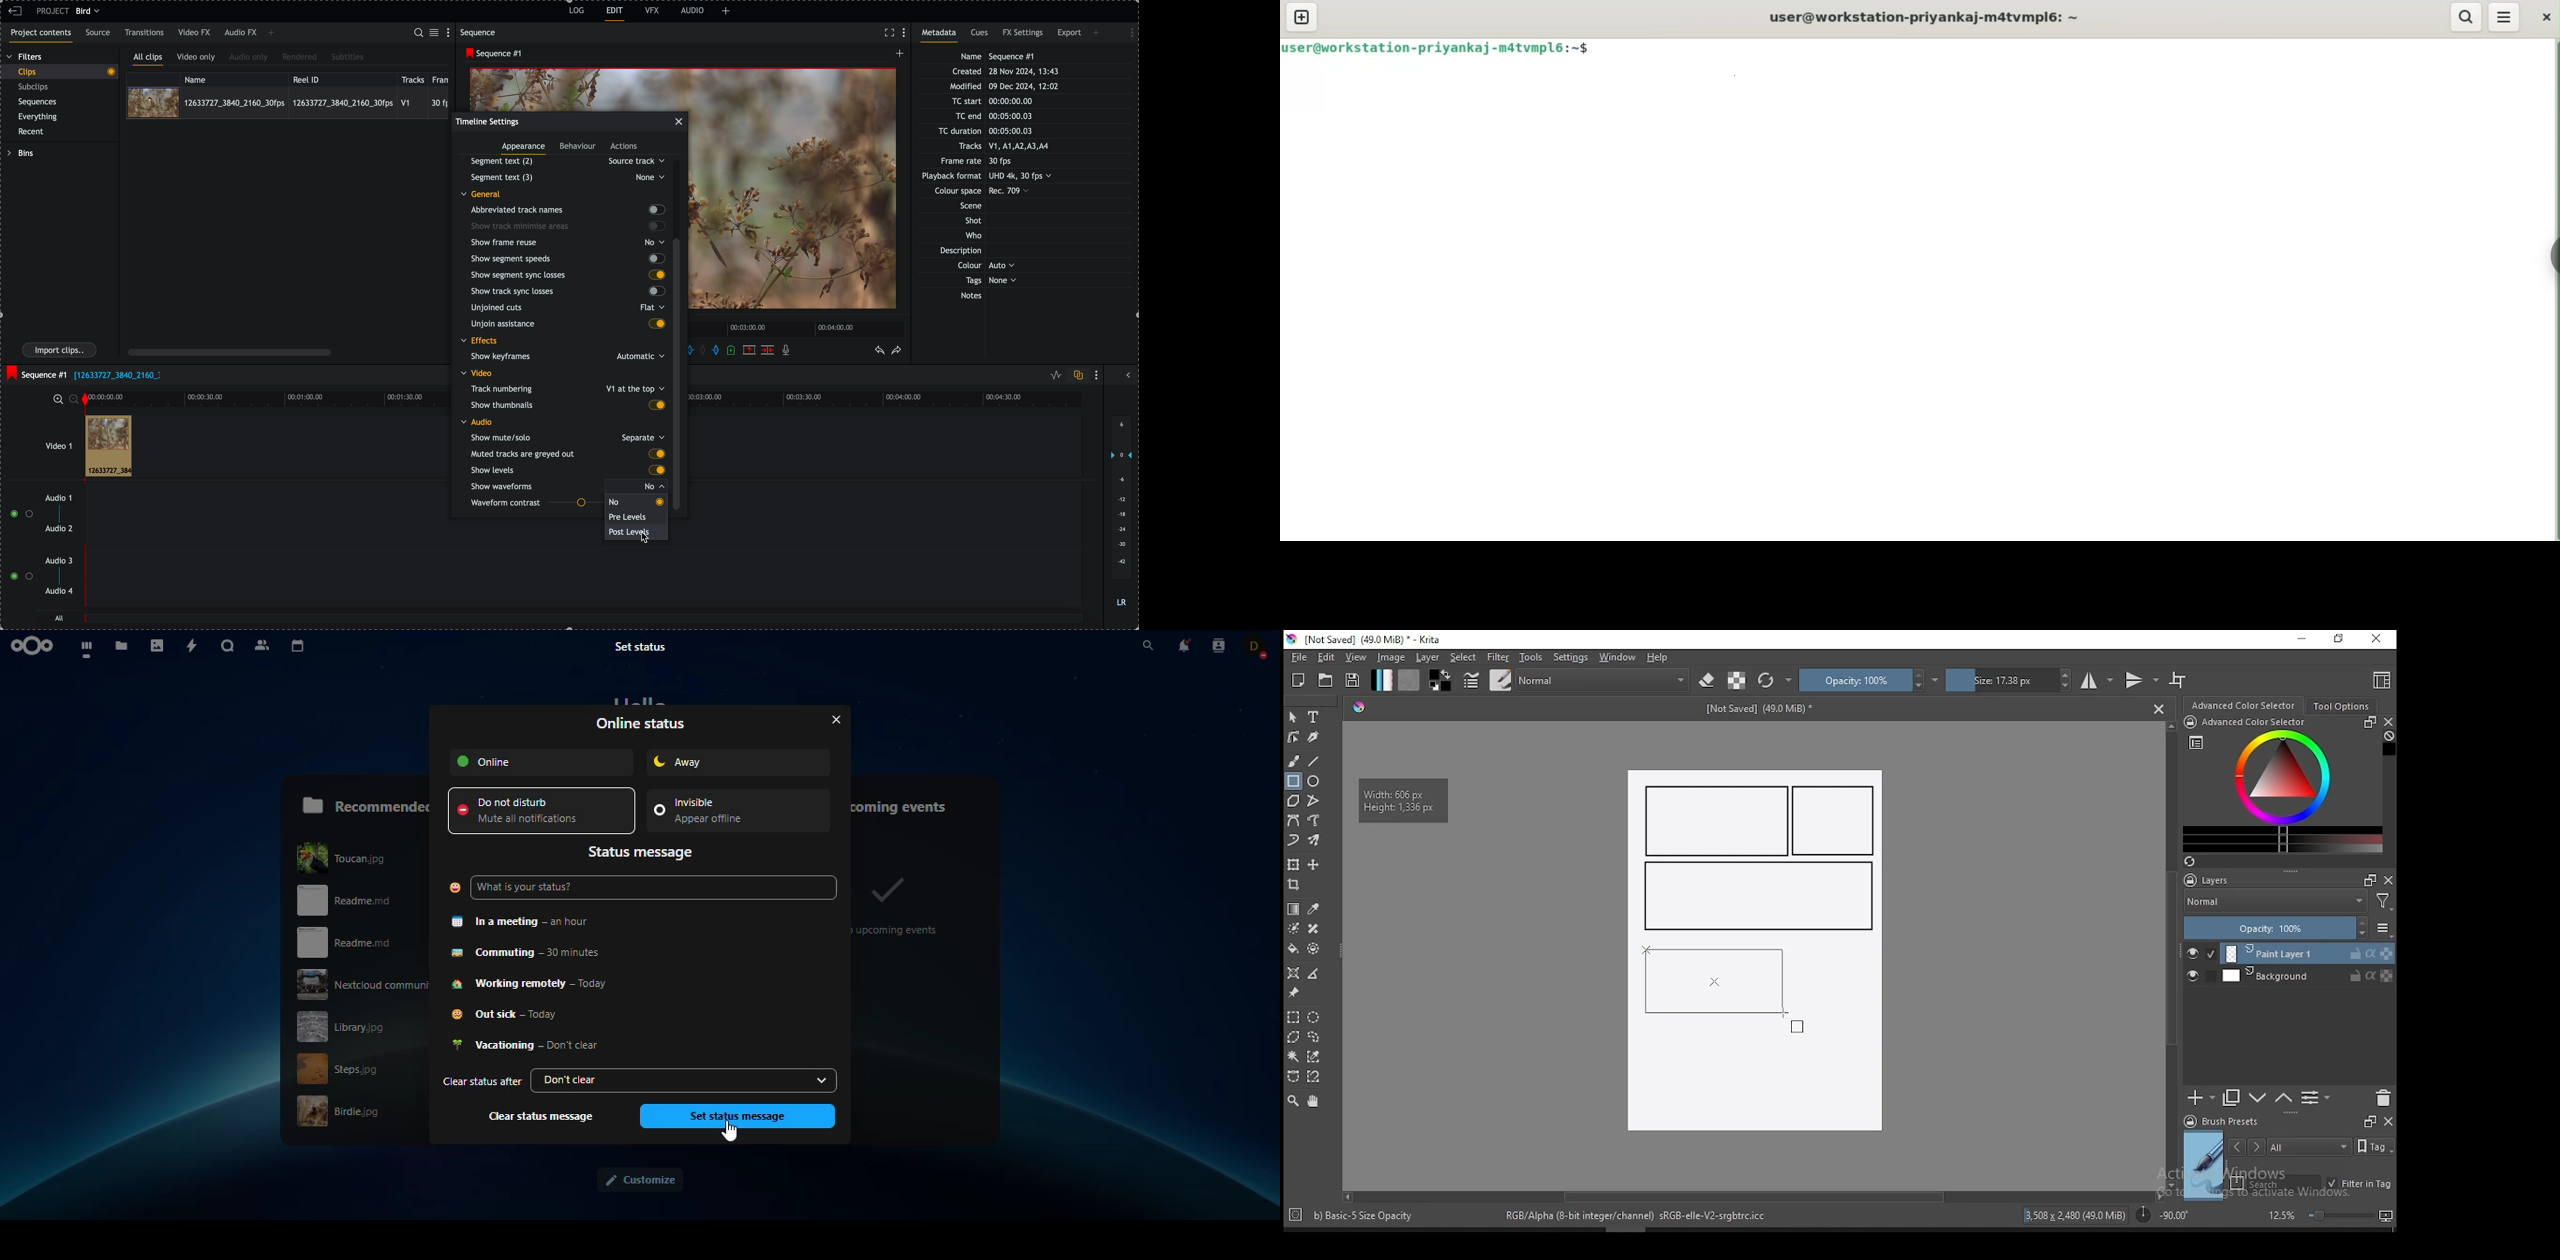  I want to click on user@workstation-priyankaj-m4tvmpl6: ~, so click(1927, 18).